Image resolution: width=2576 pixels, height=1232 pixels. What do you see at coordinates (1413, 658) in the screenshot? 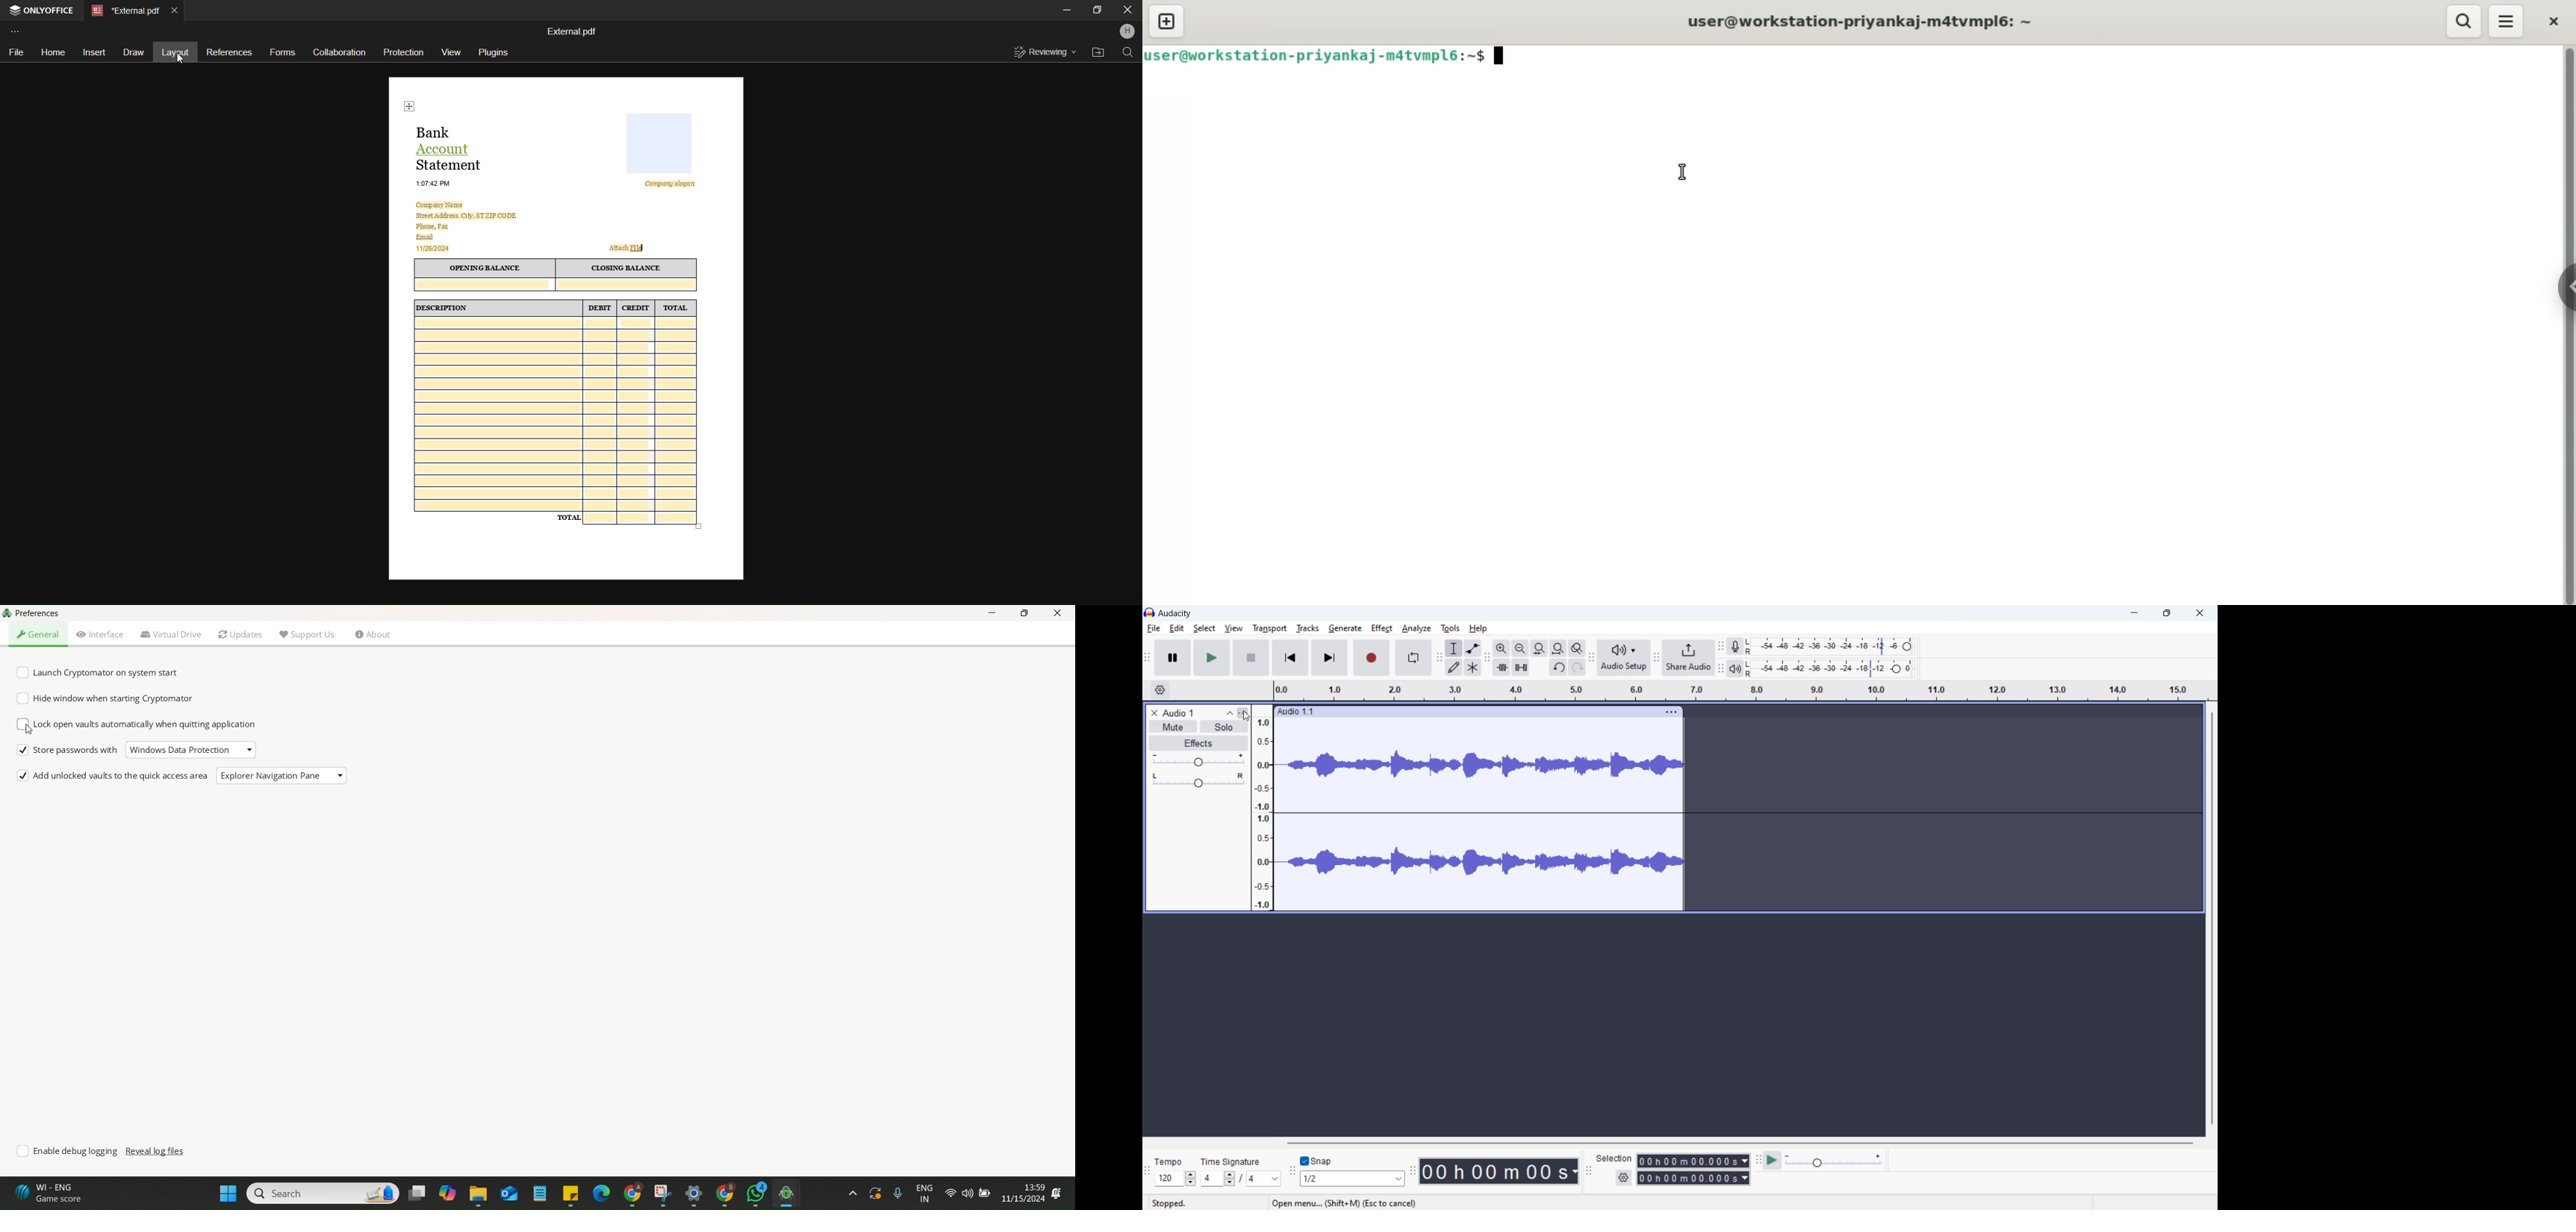
I see `enable loop` at bounding box center [1413, 658].